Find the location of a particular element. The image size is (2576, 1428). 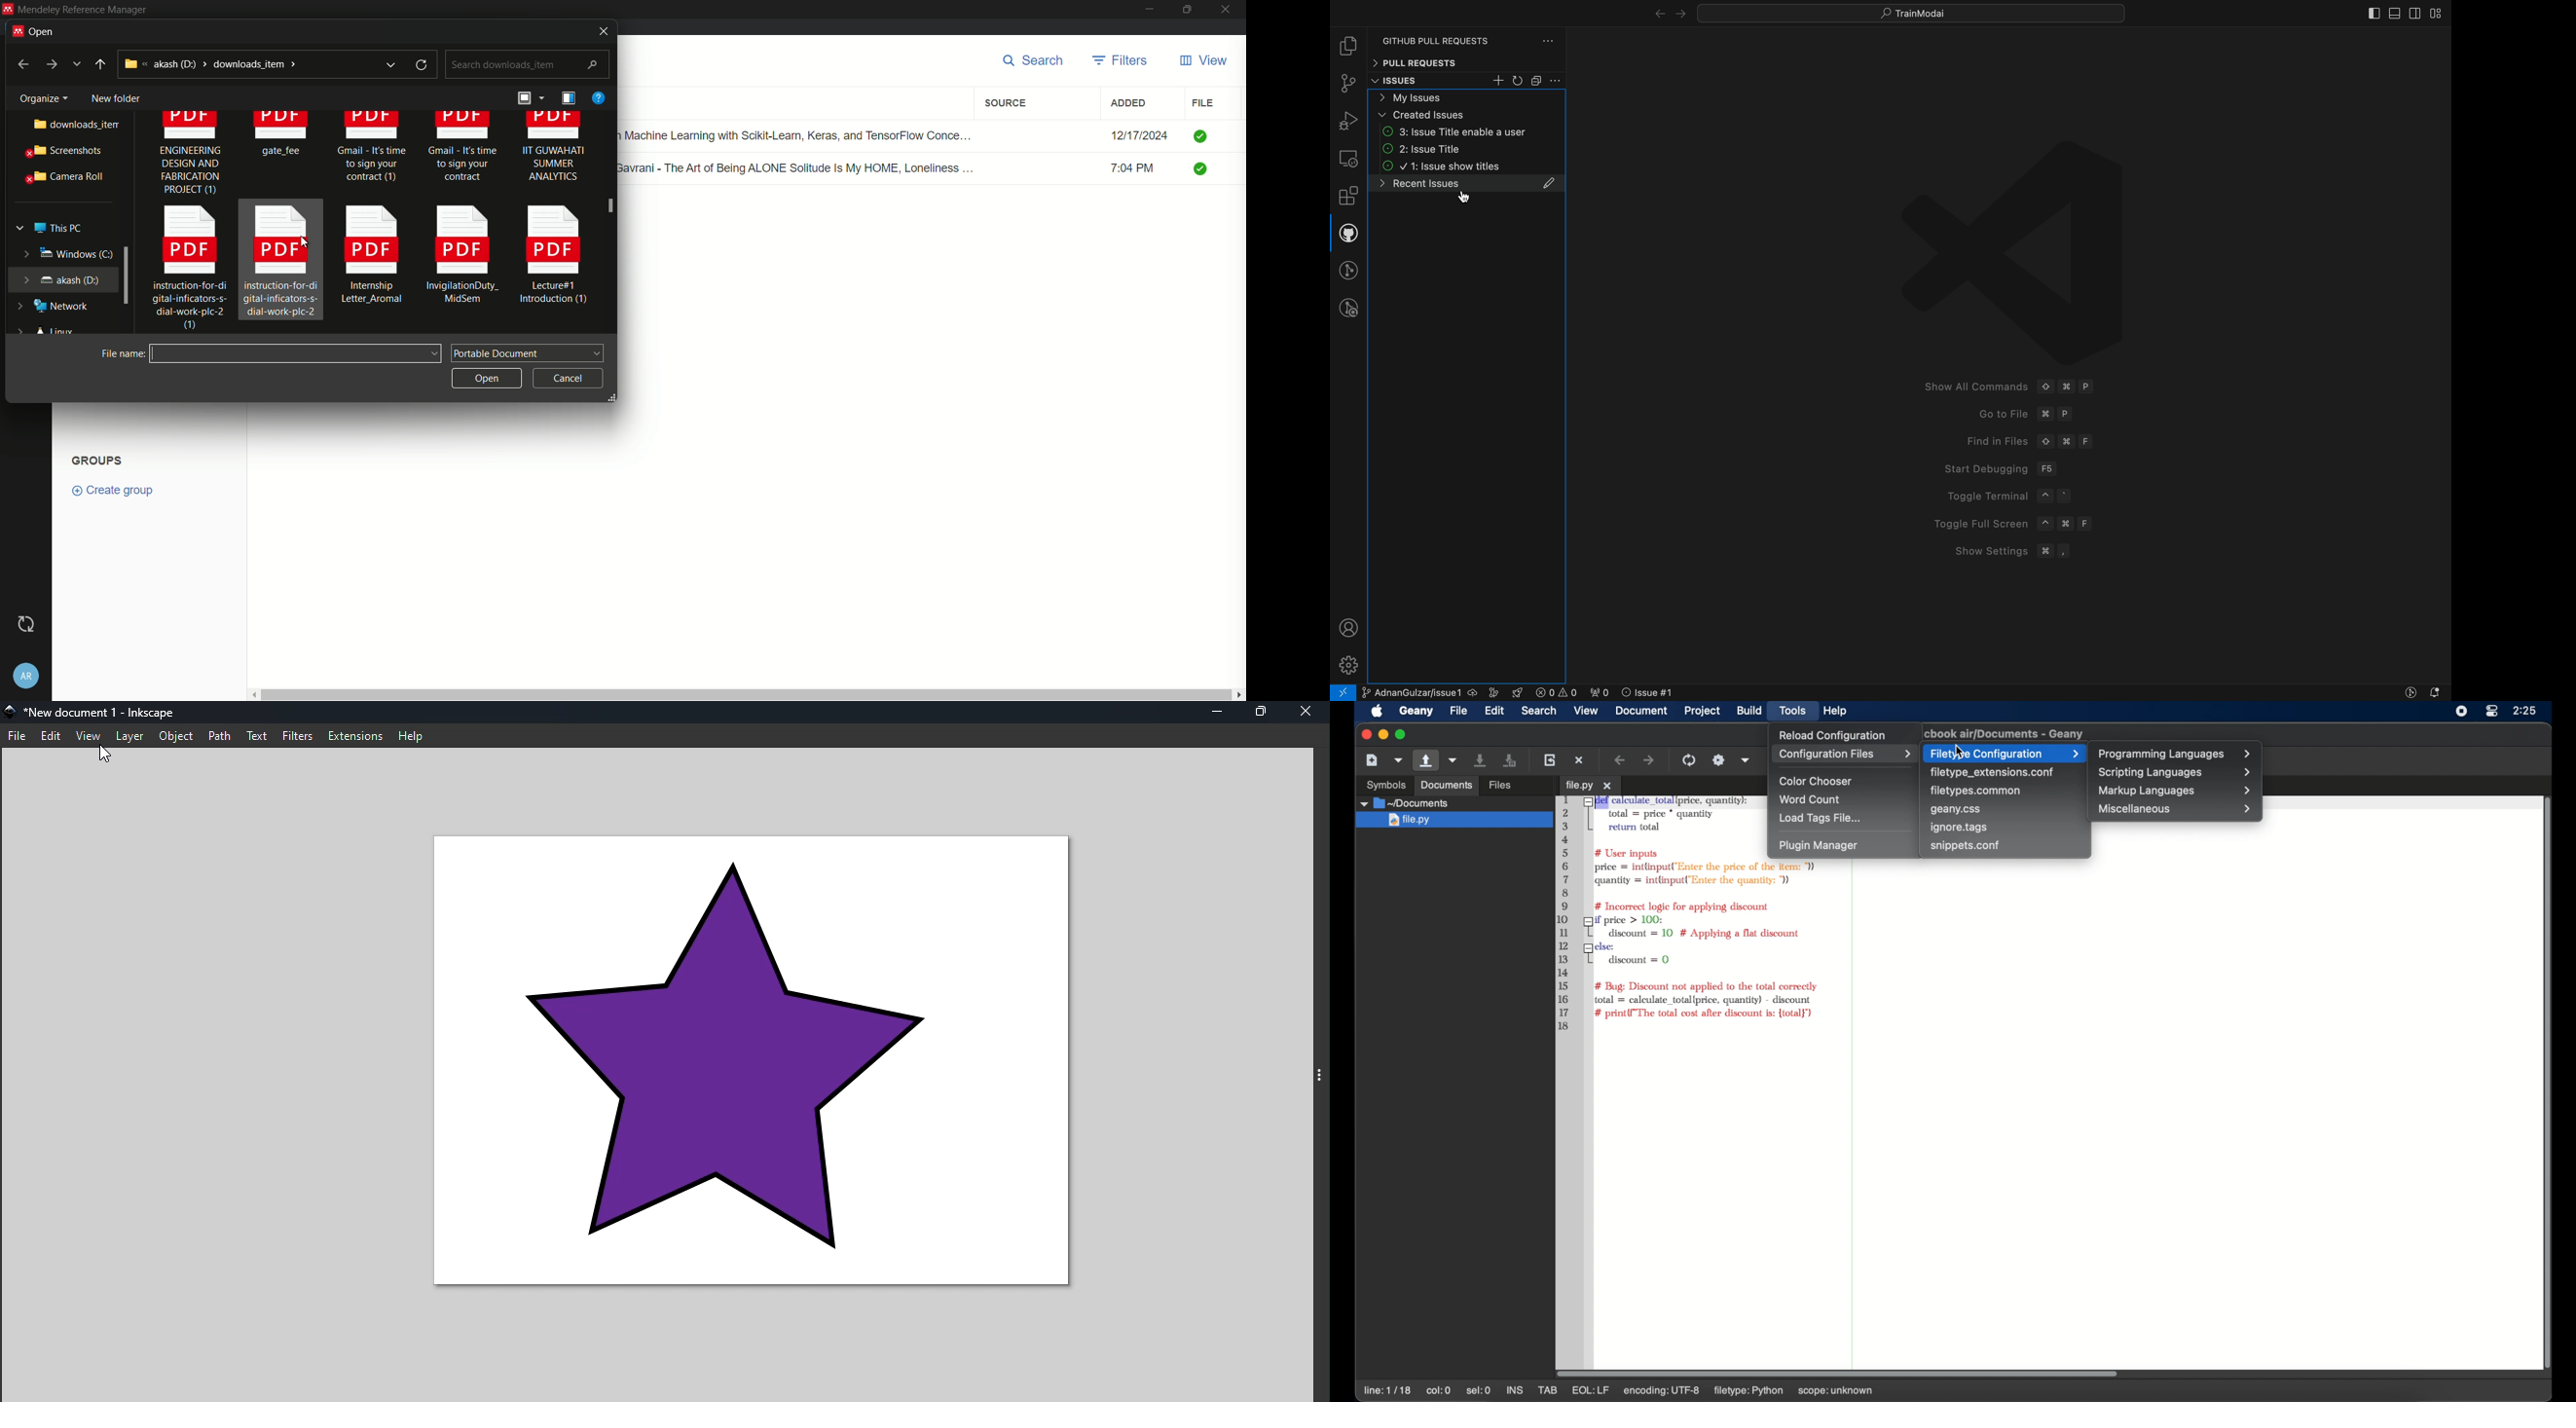

details is located at coordinates (568, 98).